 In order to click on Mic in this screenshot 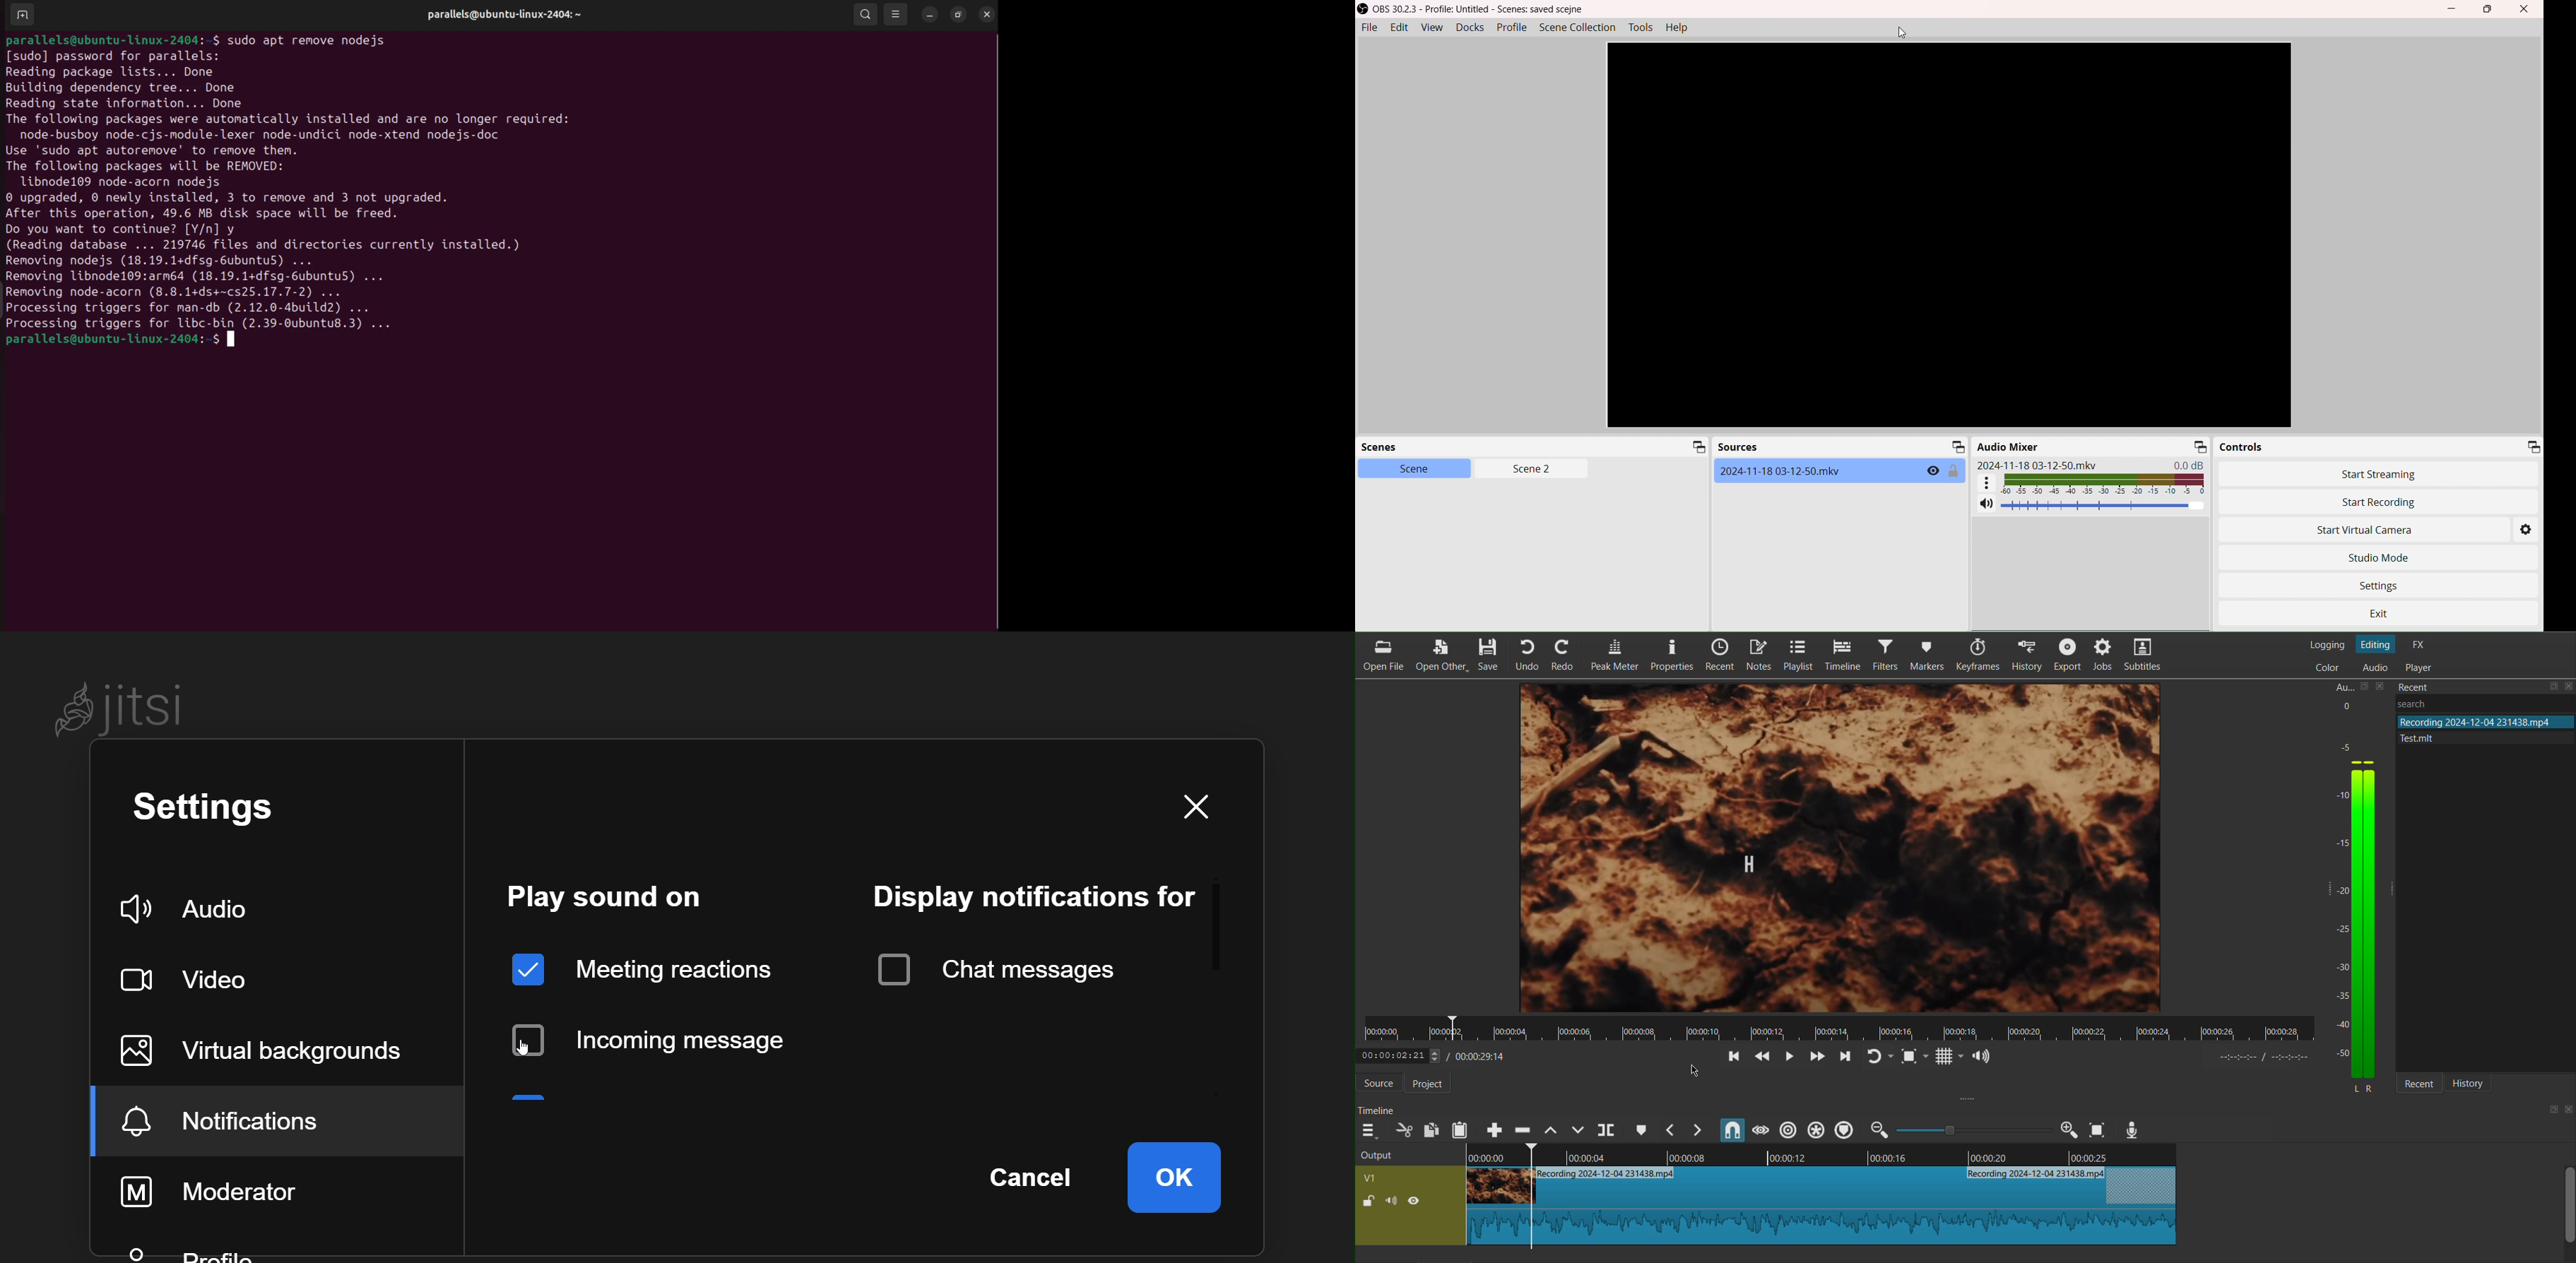, I will do `click(2133, 1129)`.